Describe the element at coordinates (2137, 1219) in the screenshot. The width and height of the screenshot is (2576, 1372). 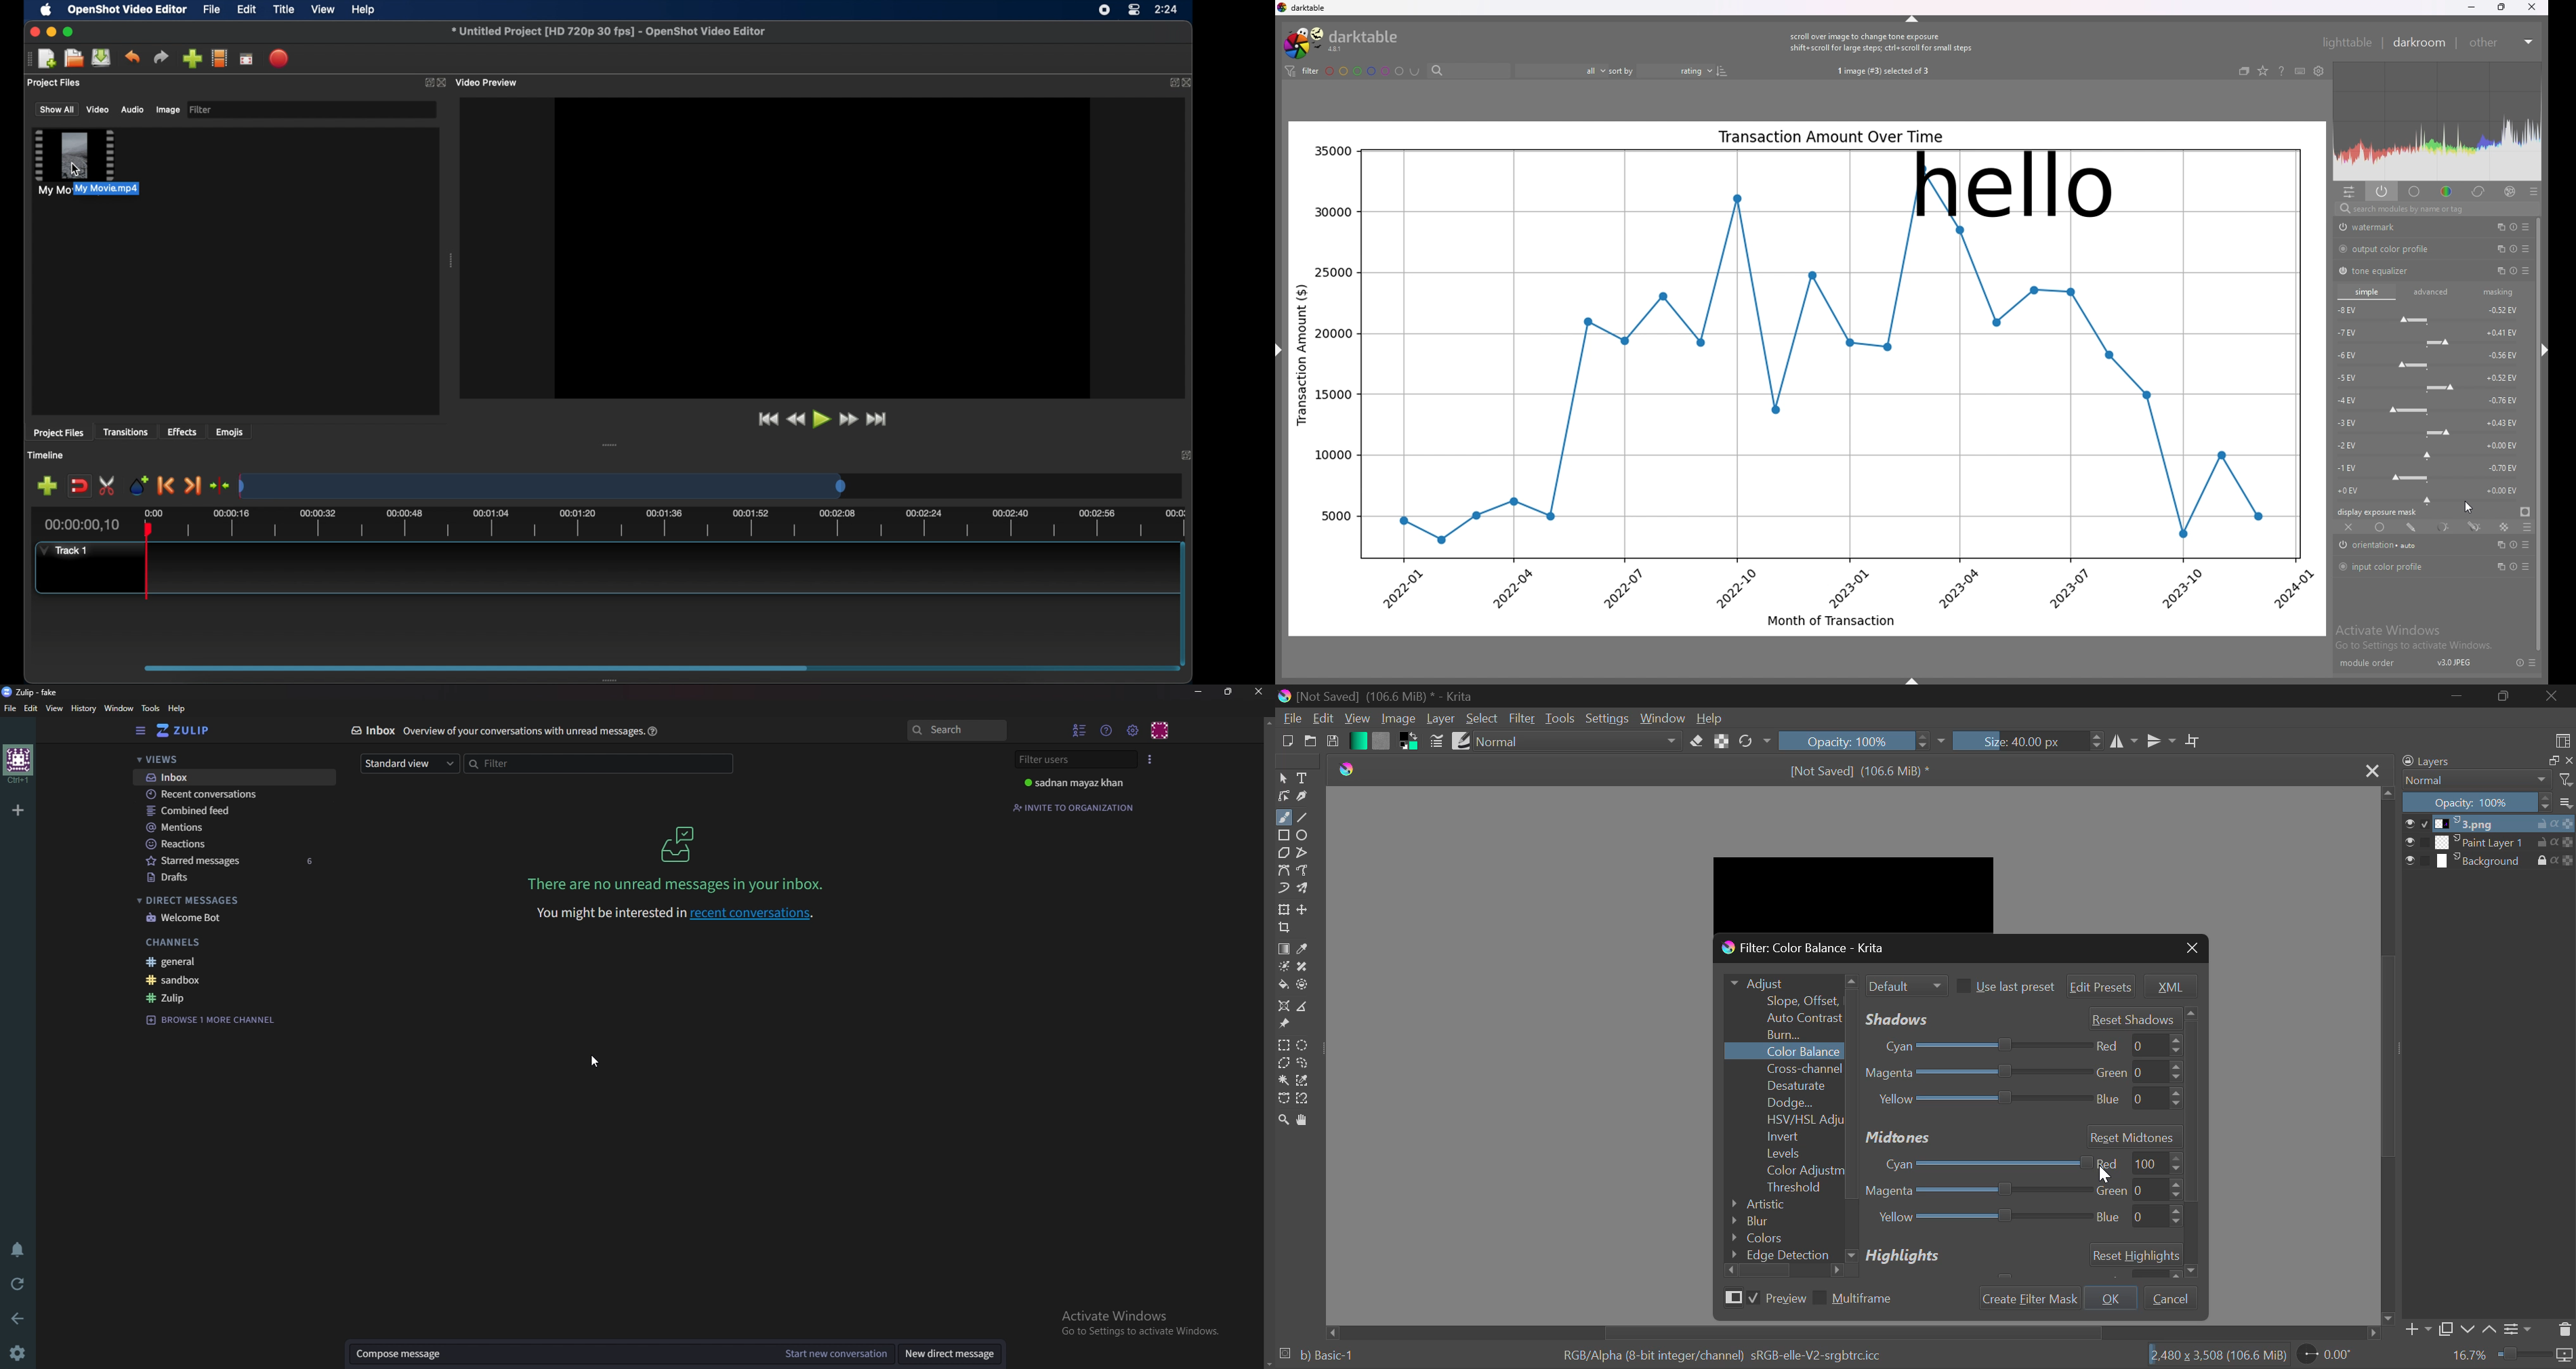
I see `blue` at that location.